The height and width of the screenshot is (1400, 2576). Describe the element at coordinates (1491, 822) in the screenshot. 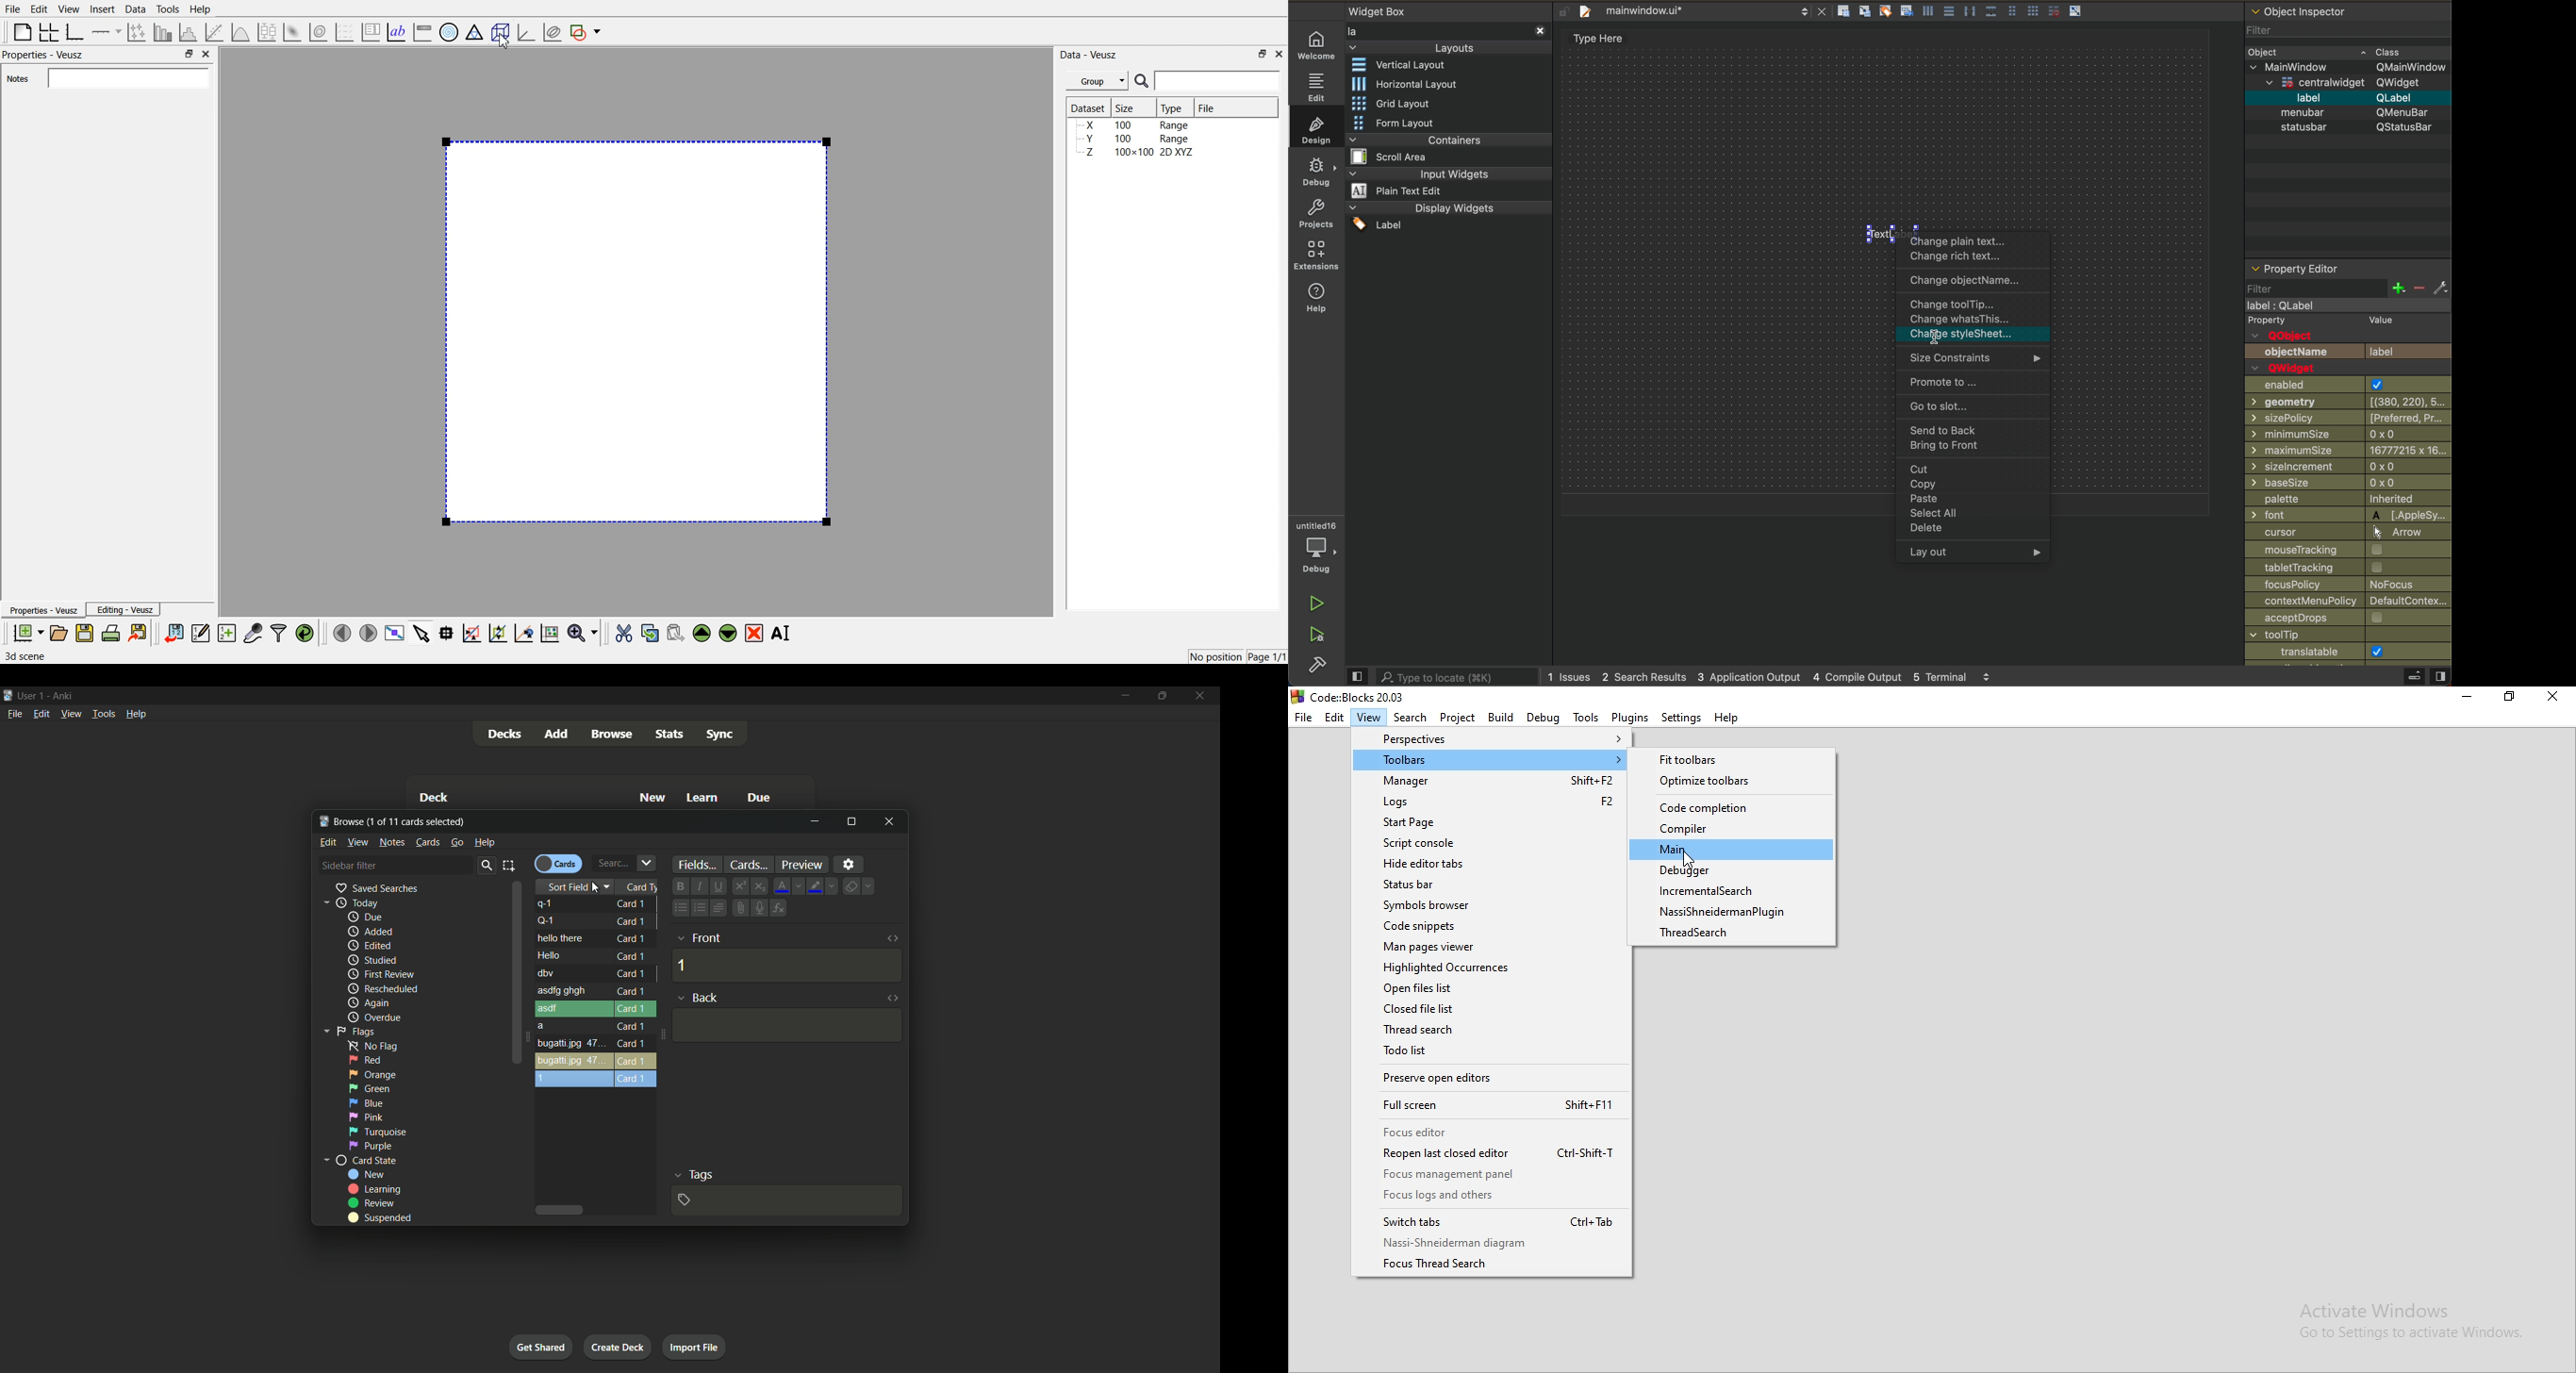

I see `Start Page` at that location.